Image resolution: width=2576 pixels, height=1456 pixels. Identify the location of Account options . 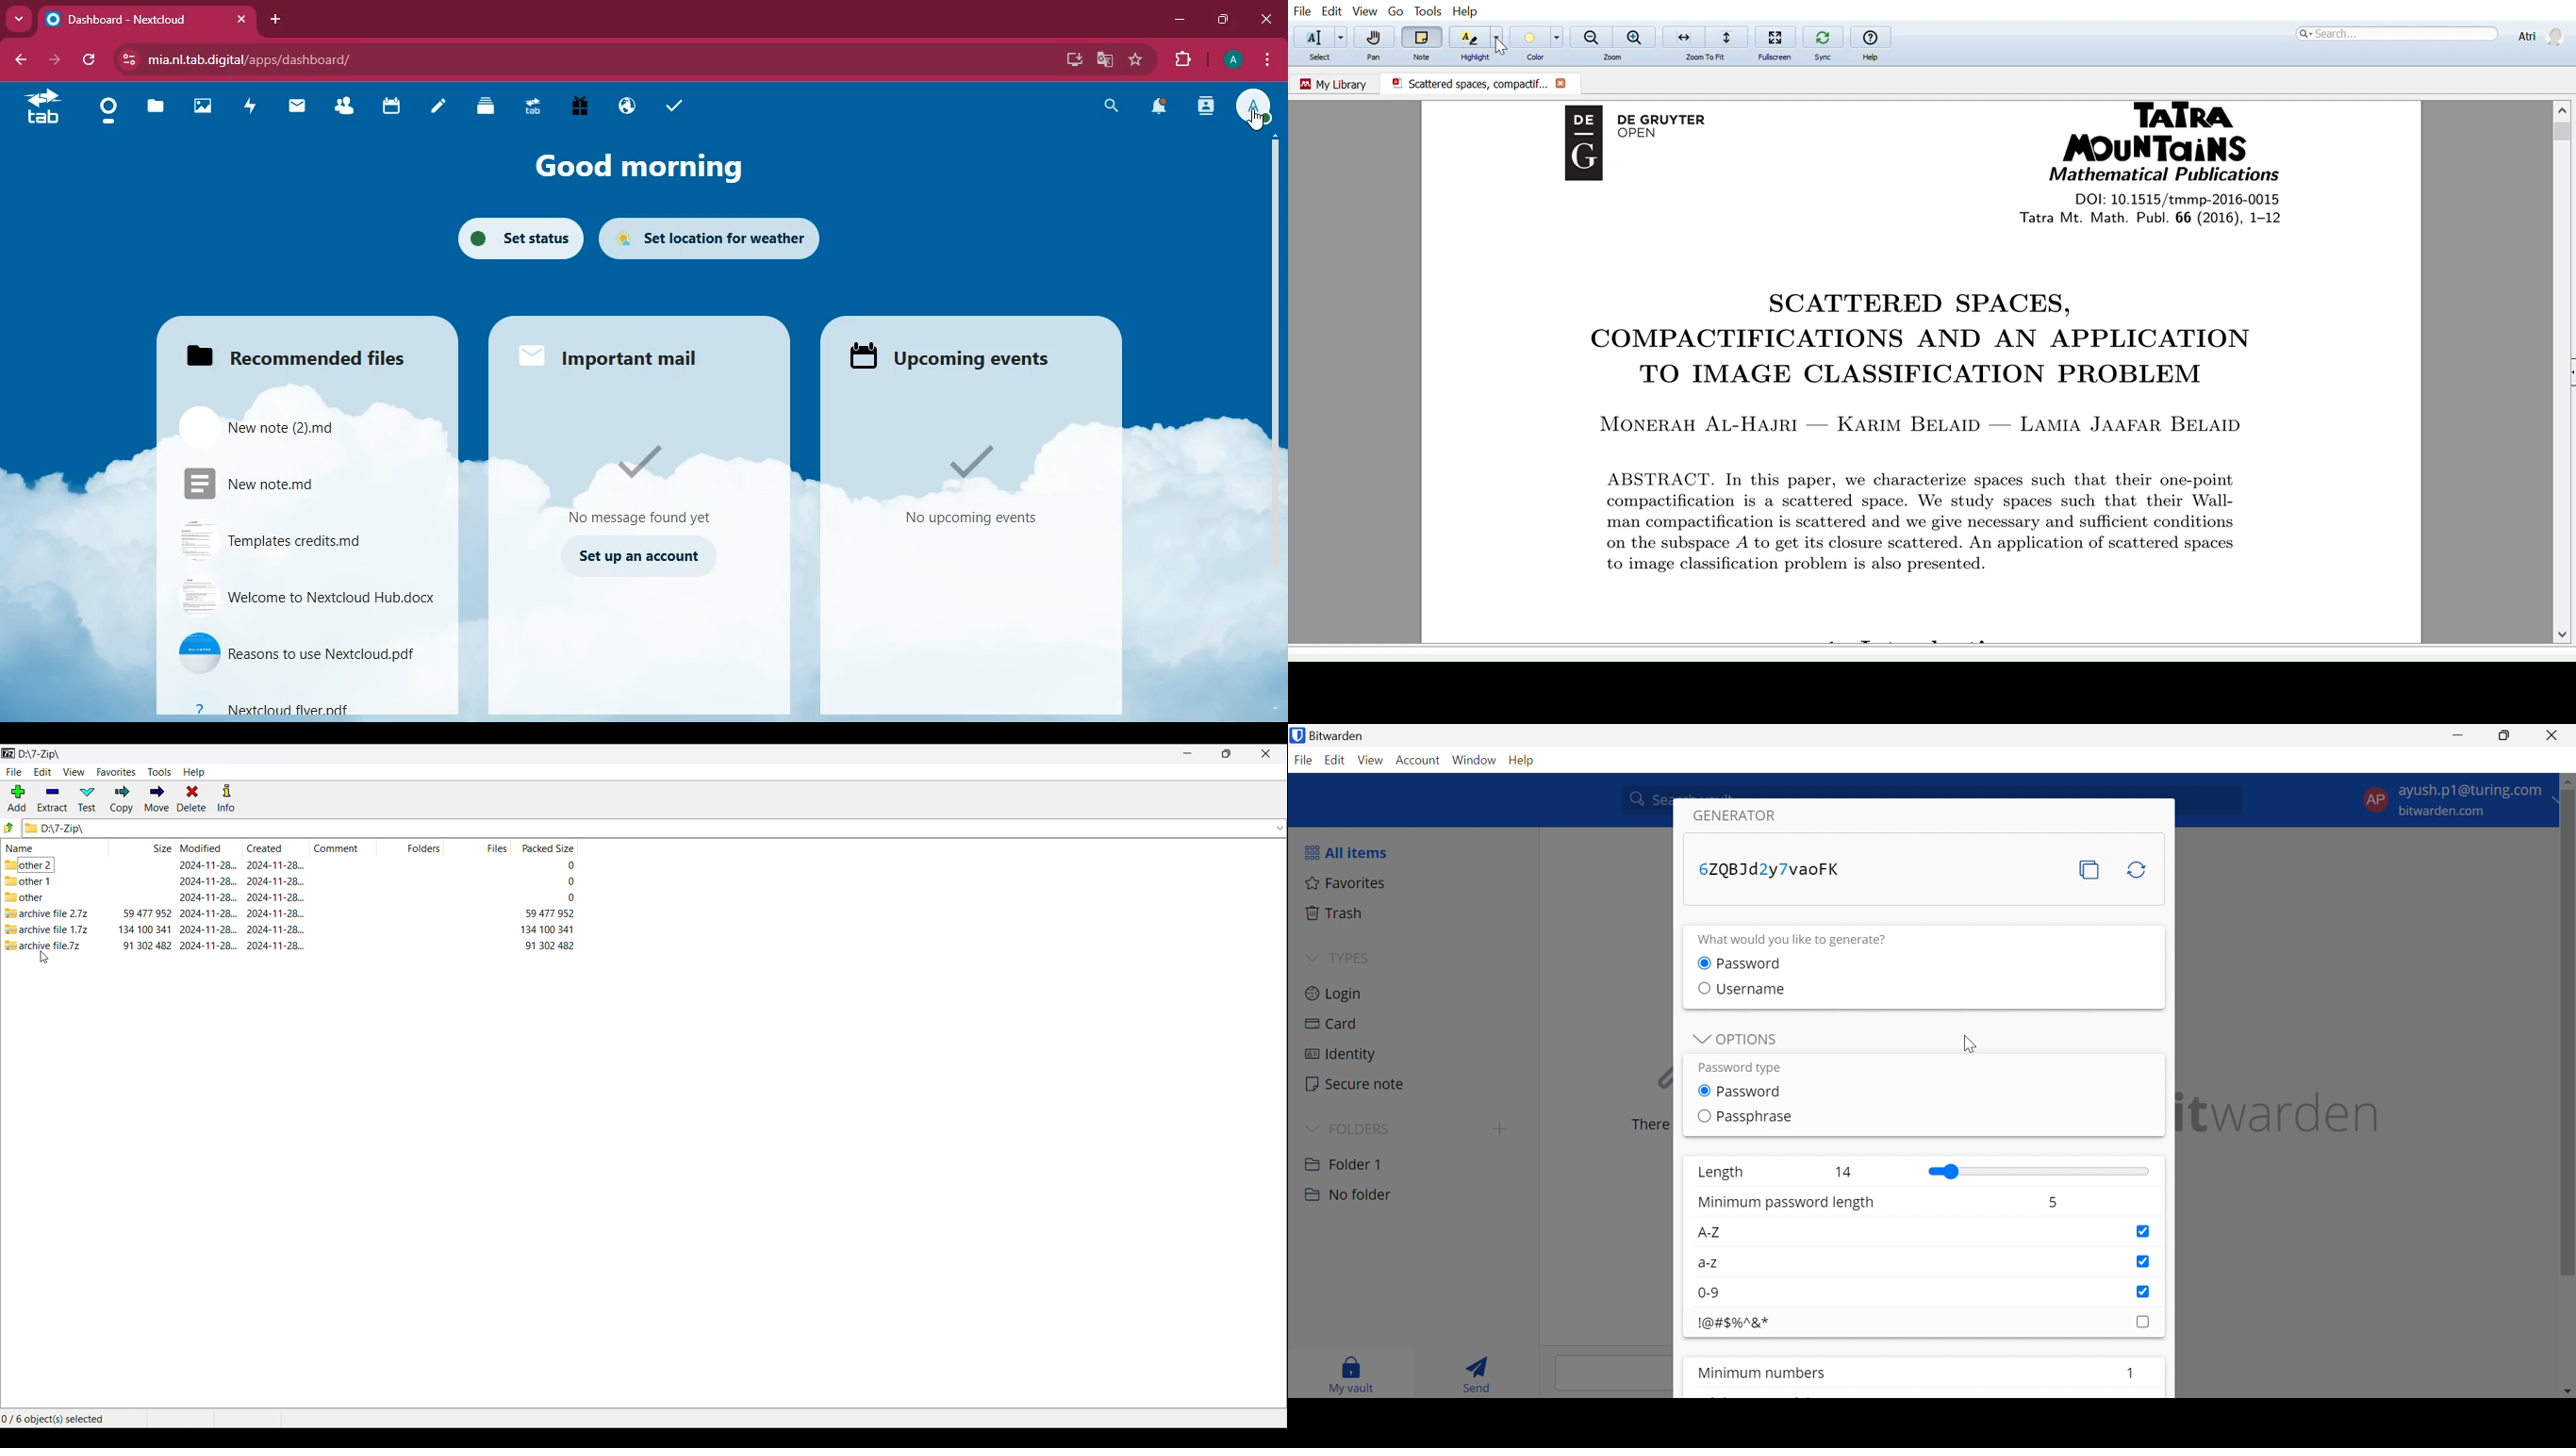
(2454, 800).